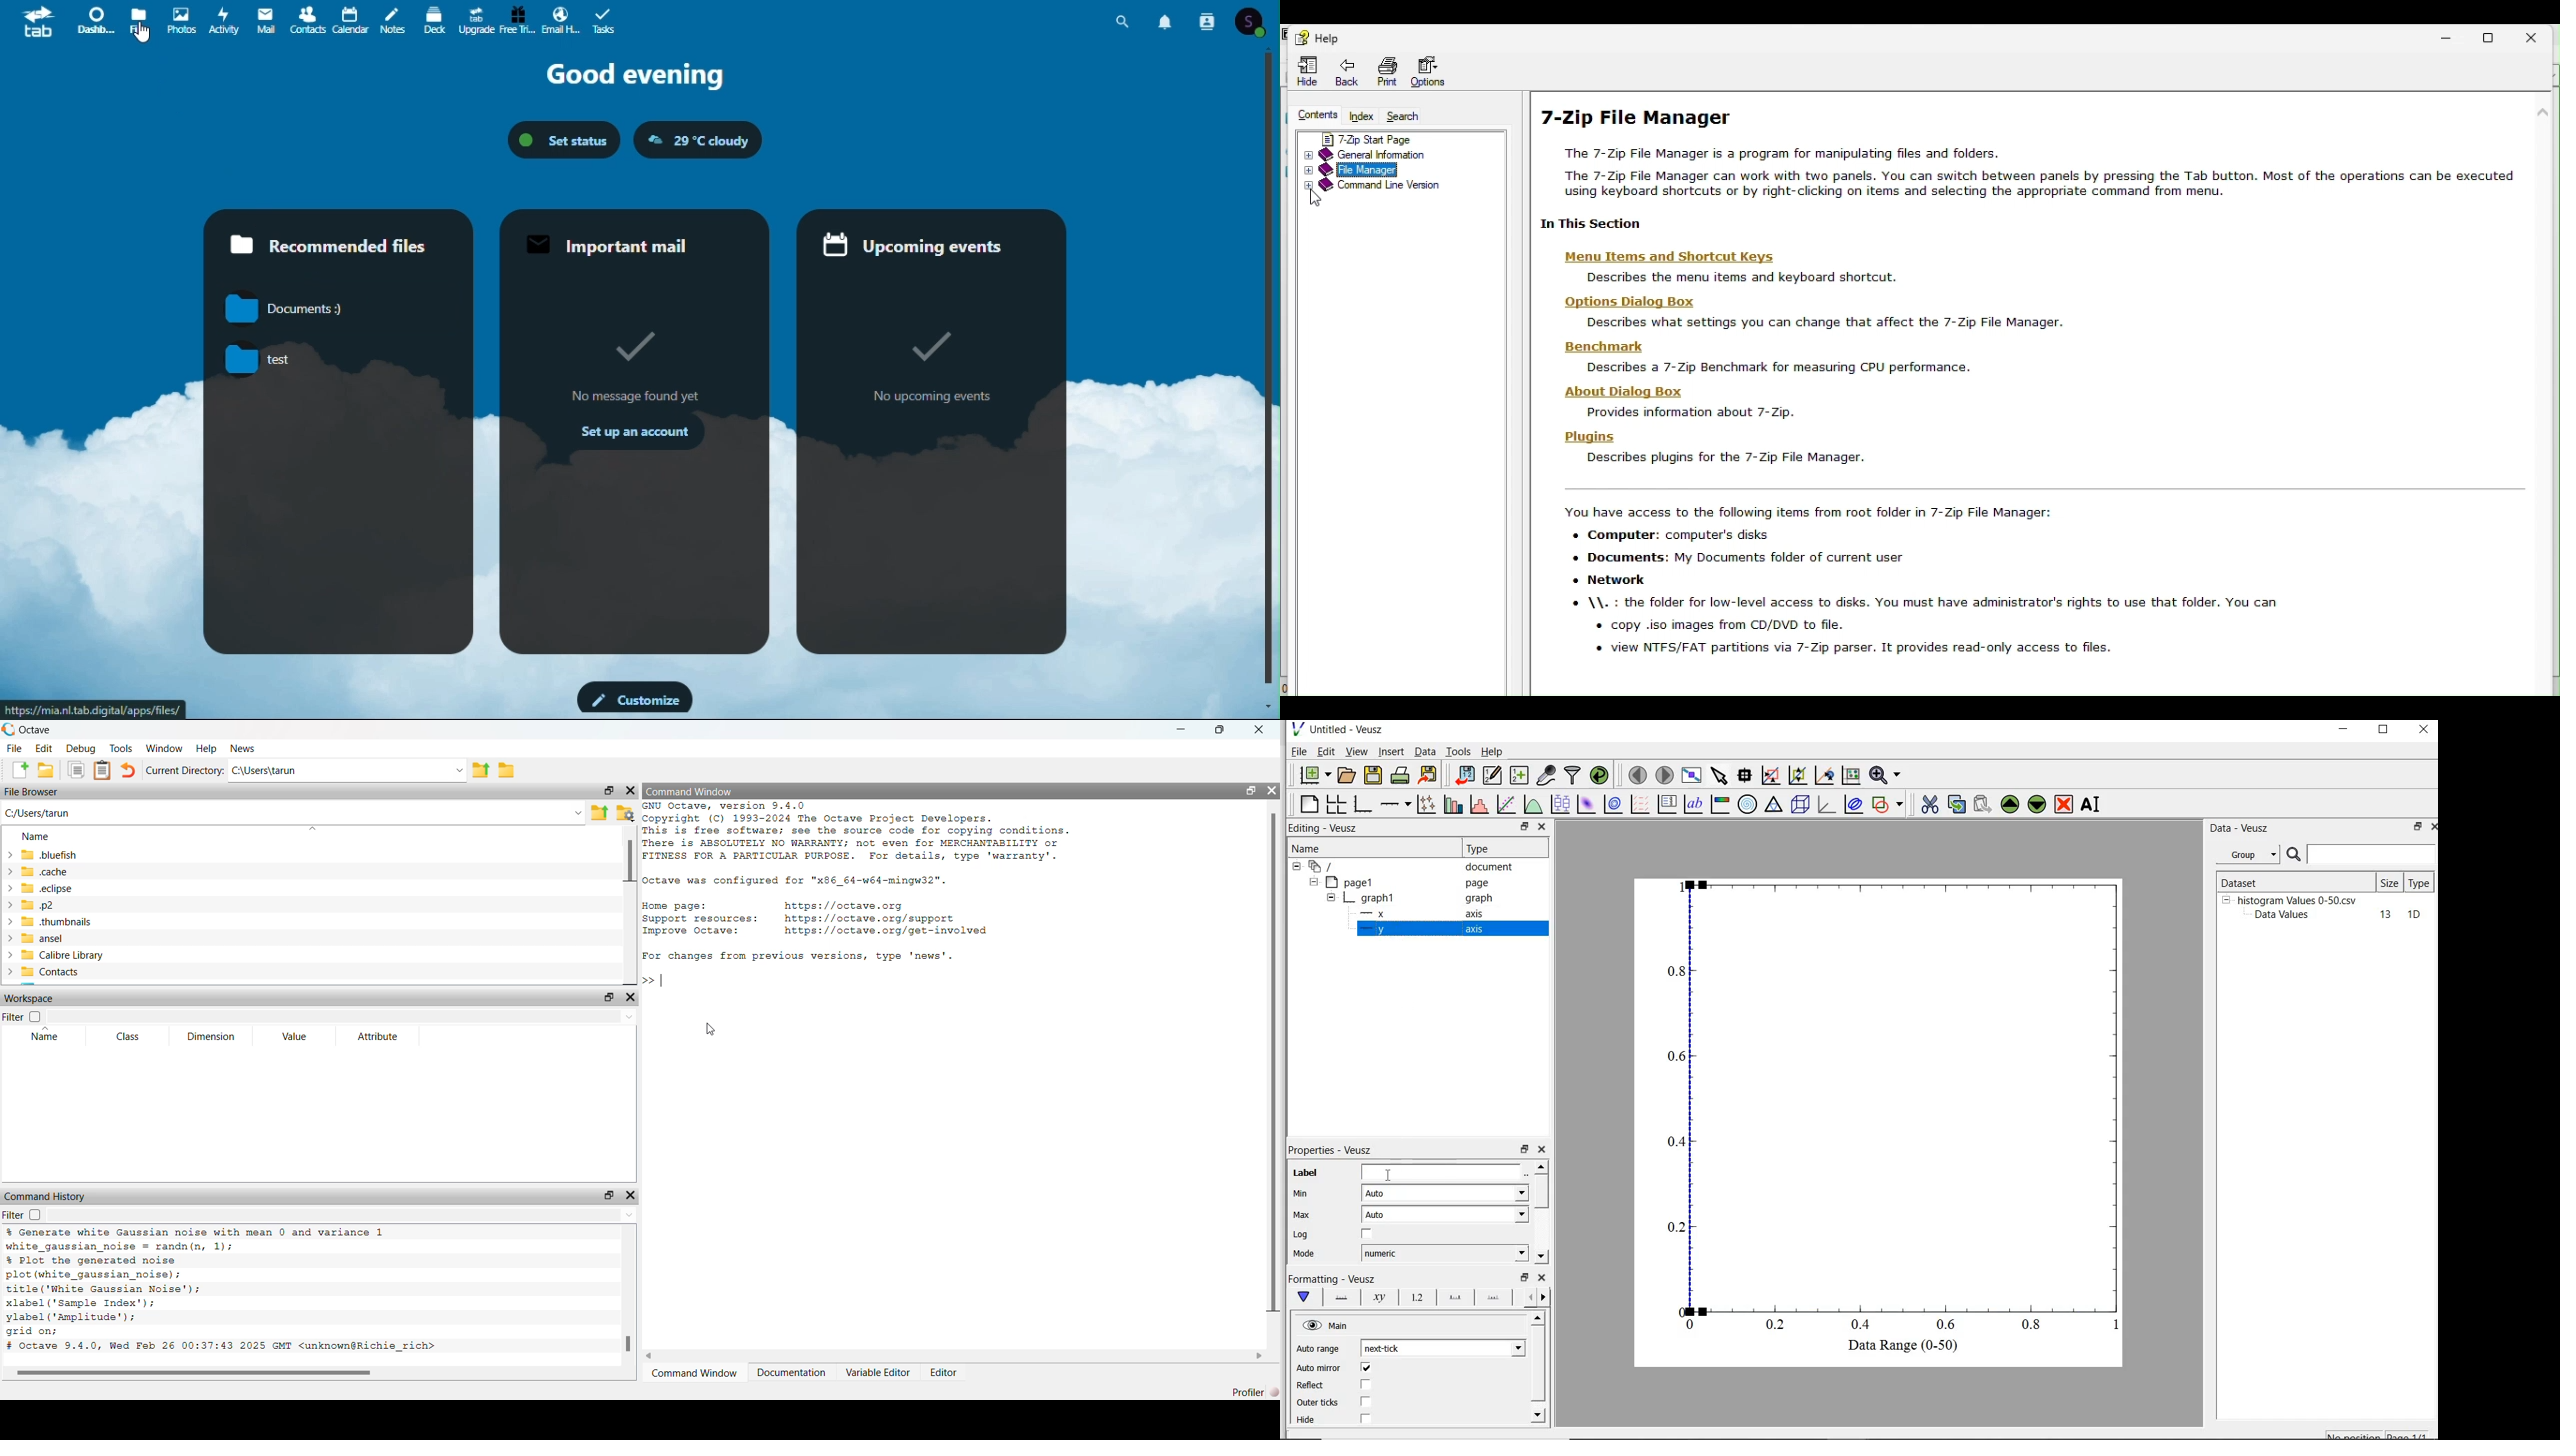 The image size is (2576, 1456). I want to click on checkbox, so click(1366, 1368).